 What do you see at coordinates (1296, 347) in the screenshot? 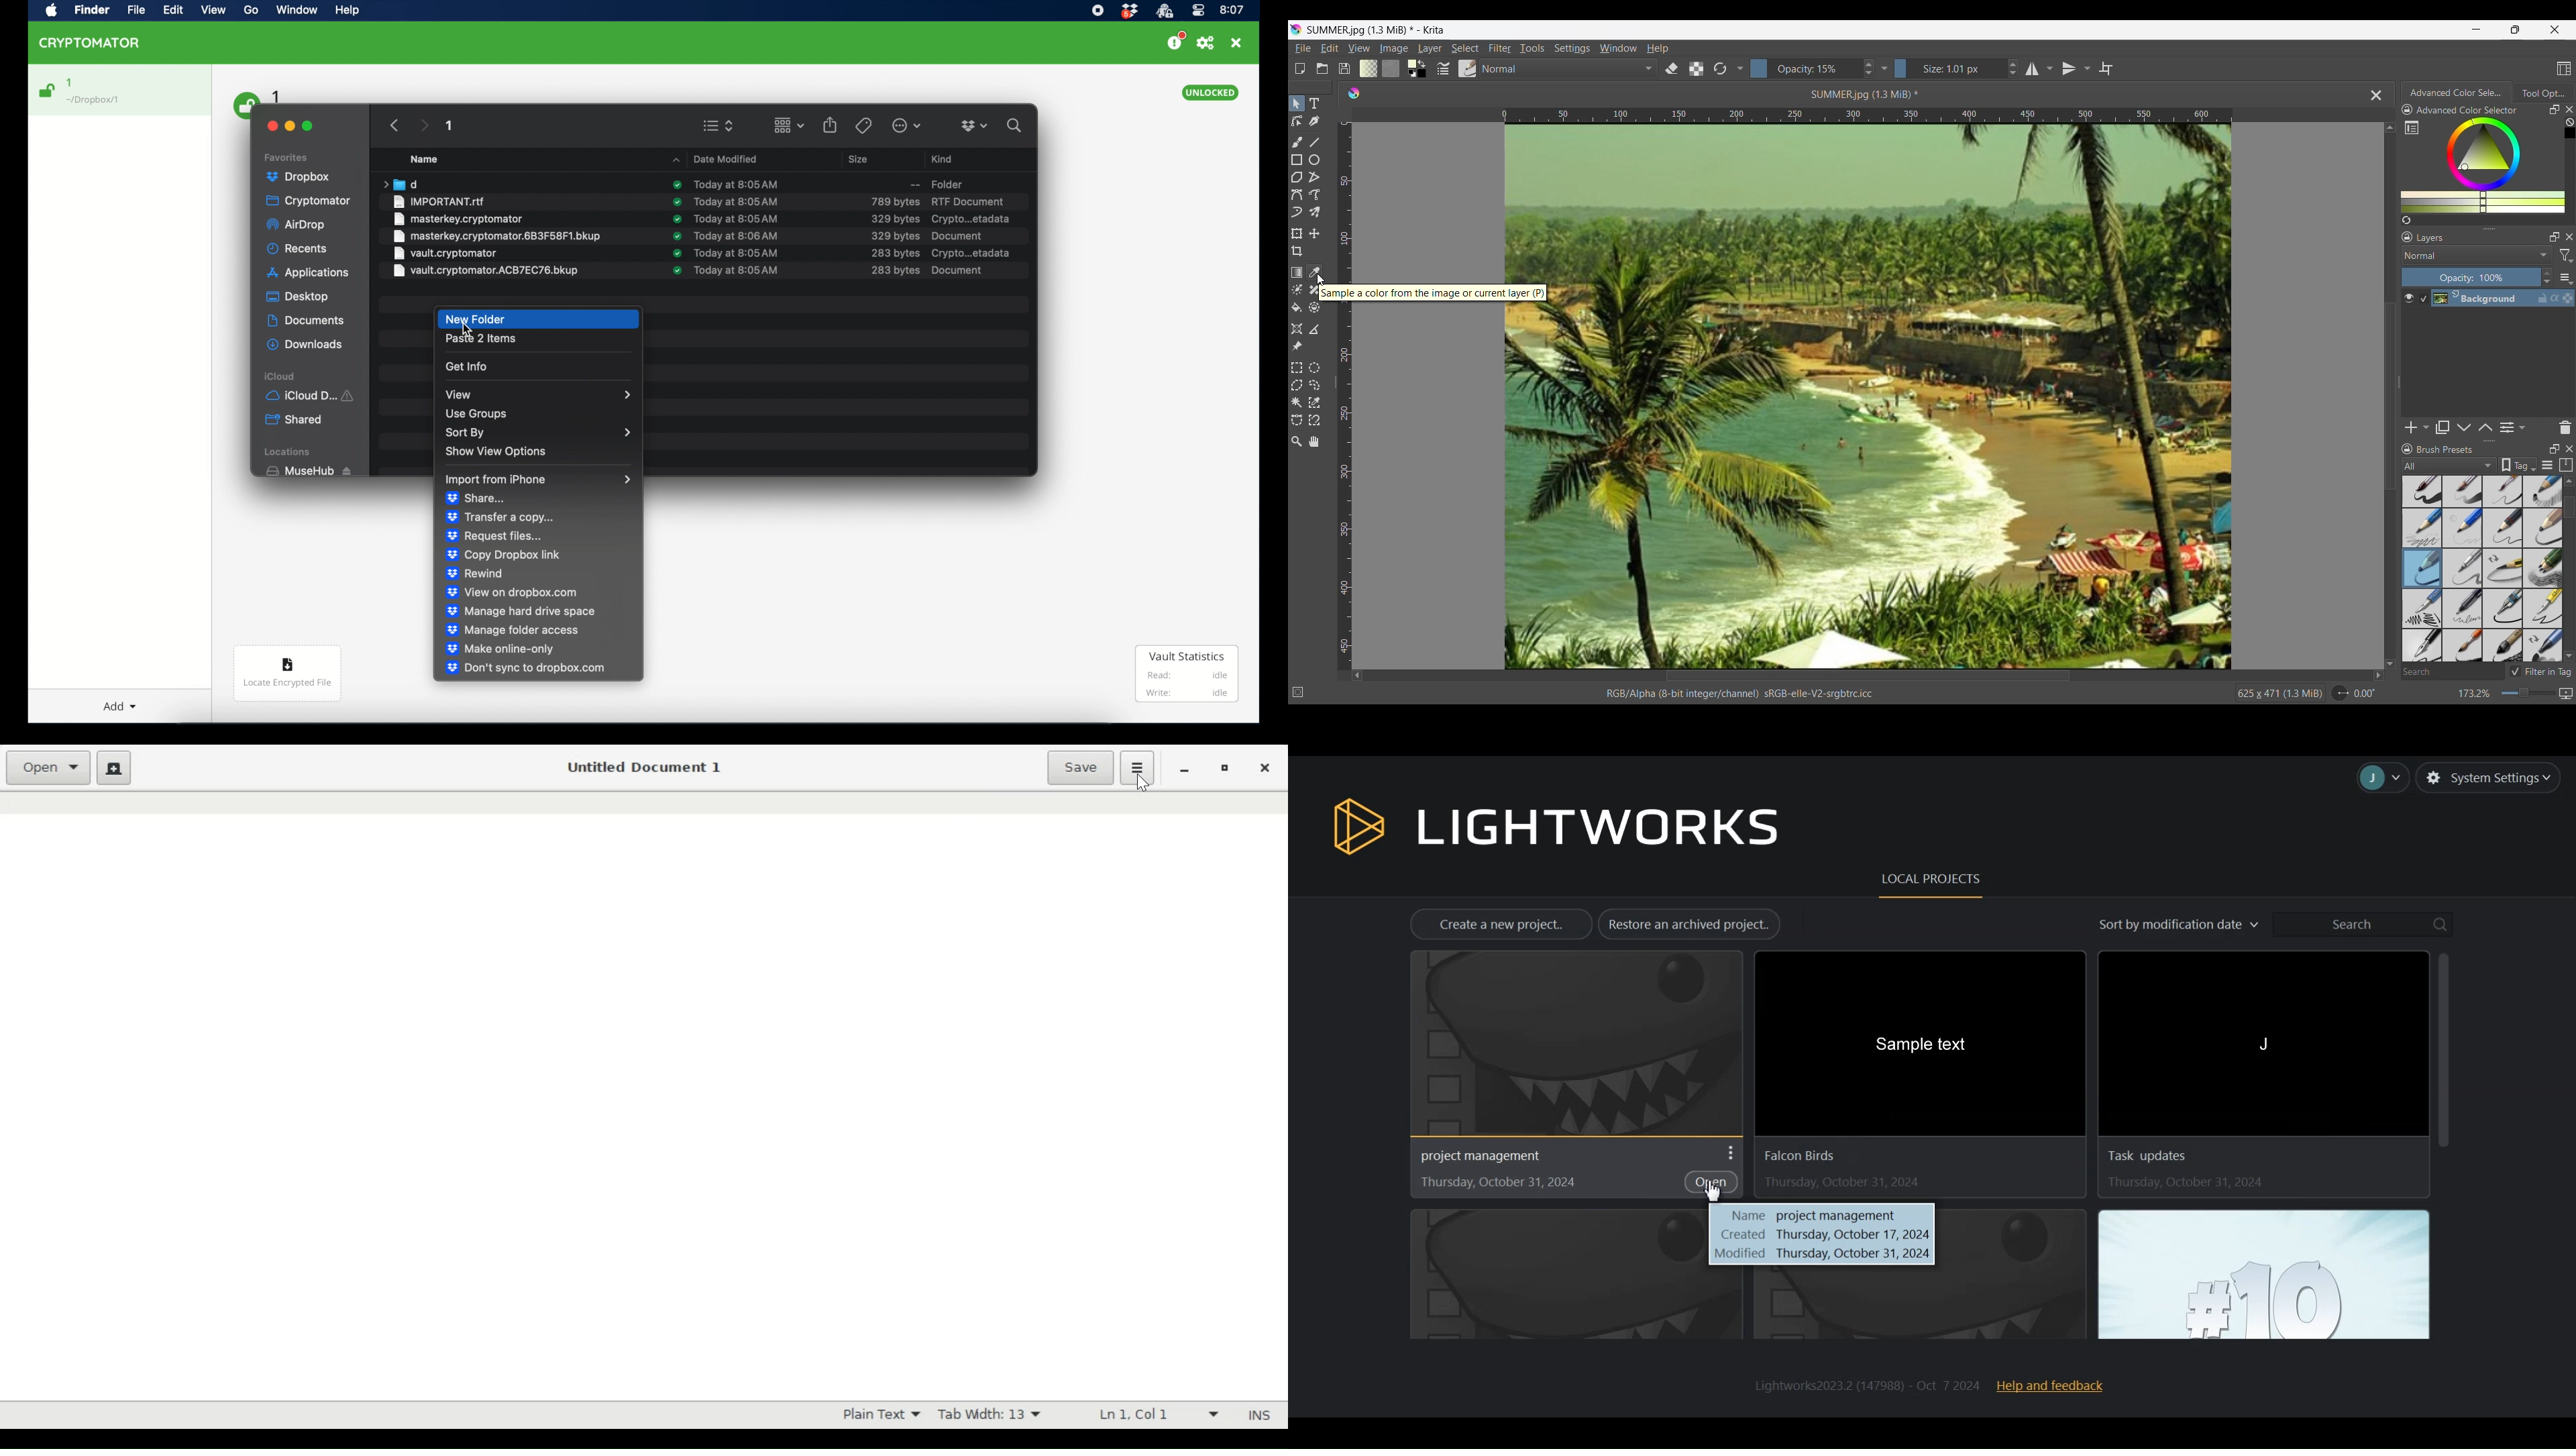
I see `Reference images tool` at bounding box center [1296, 347].